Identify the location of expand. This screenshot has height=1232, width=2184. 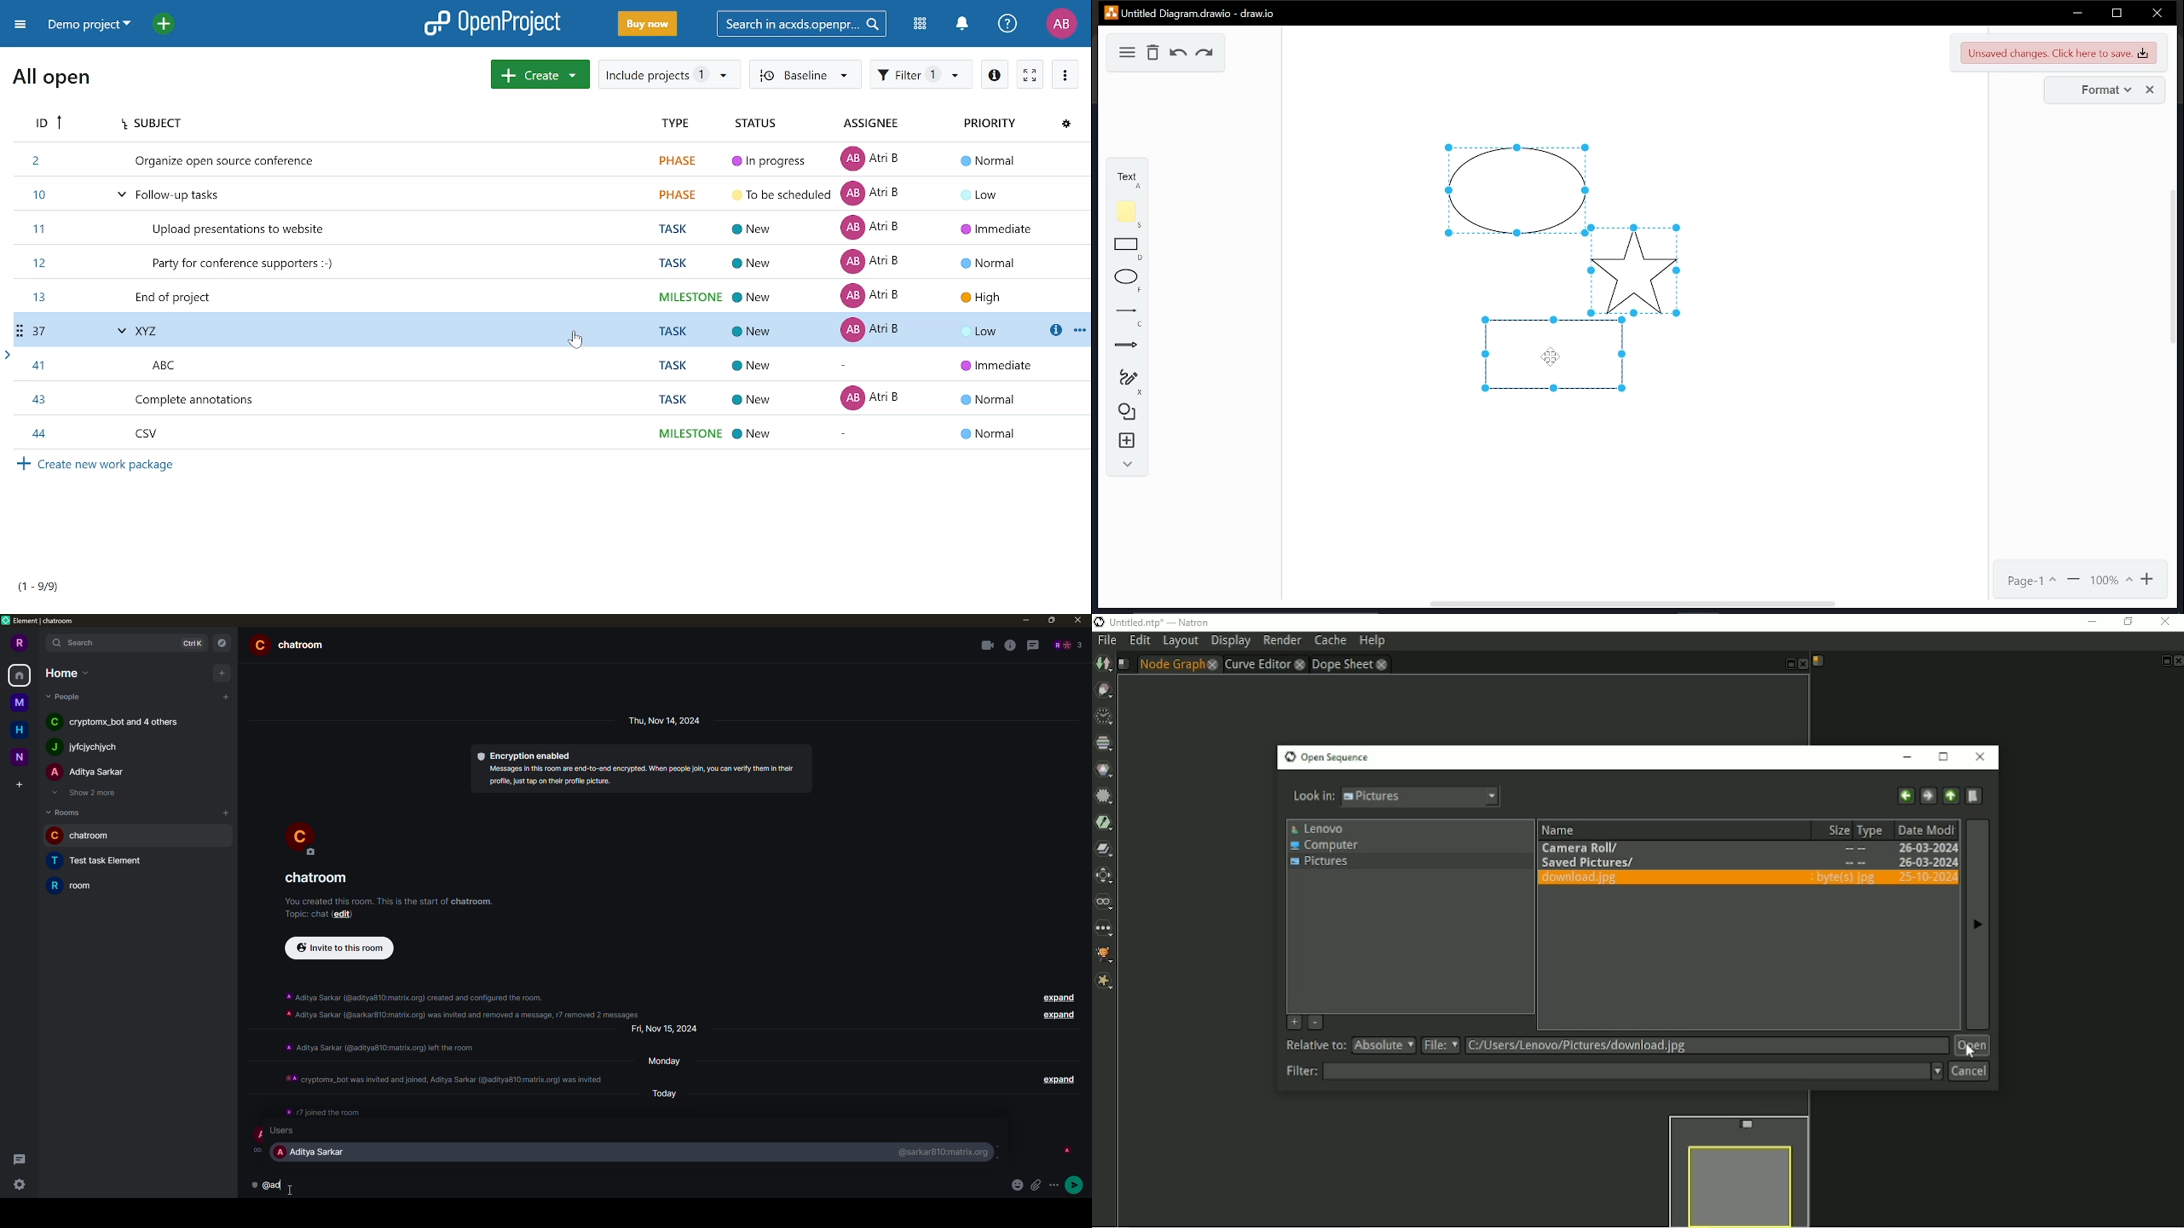
(1057, 997).